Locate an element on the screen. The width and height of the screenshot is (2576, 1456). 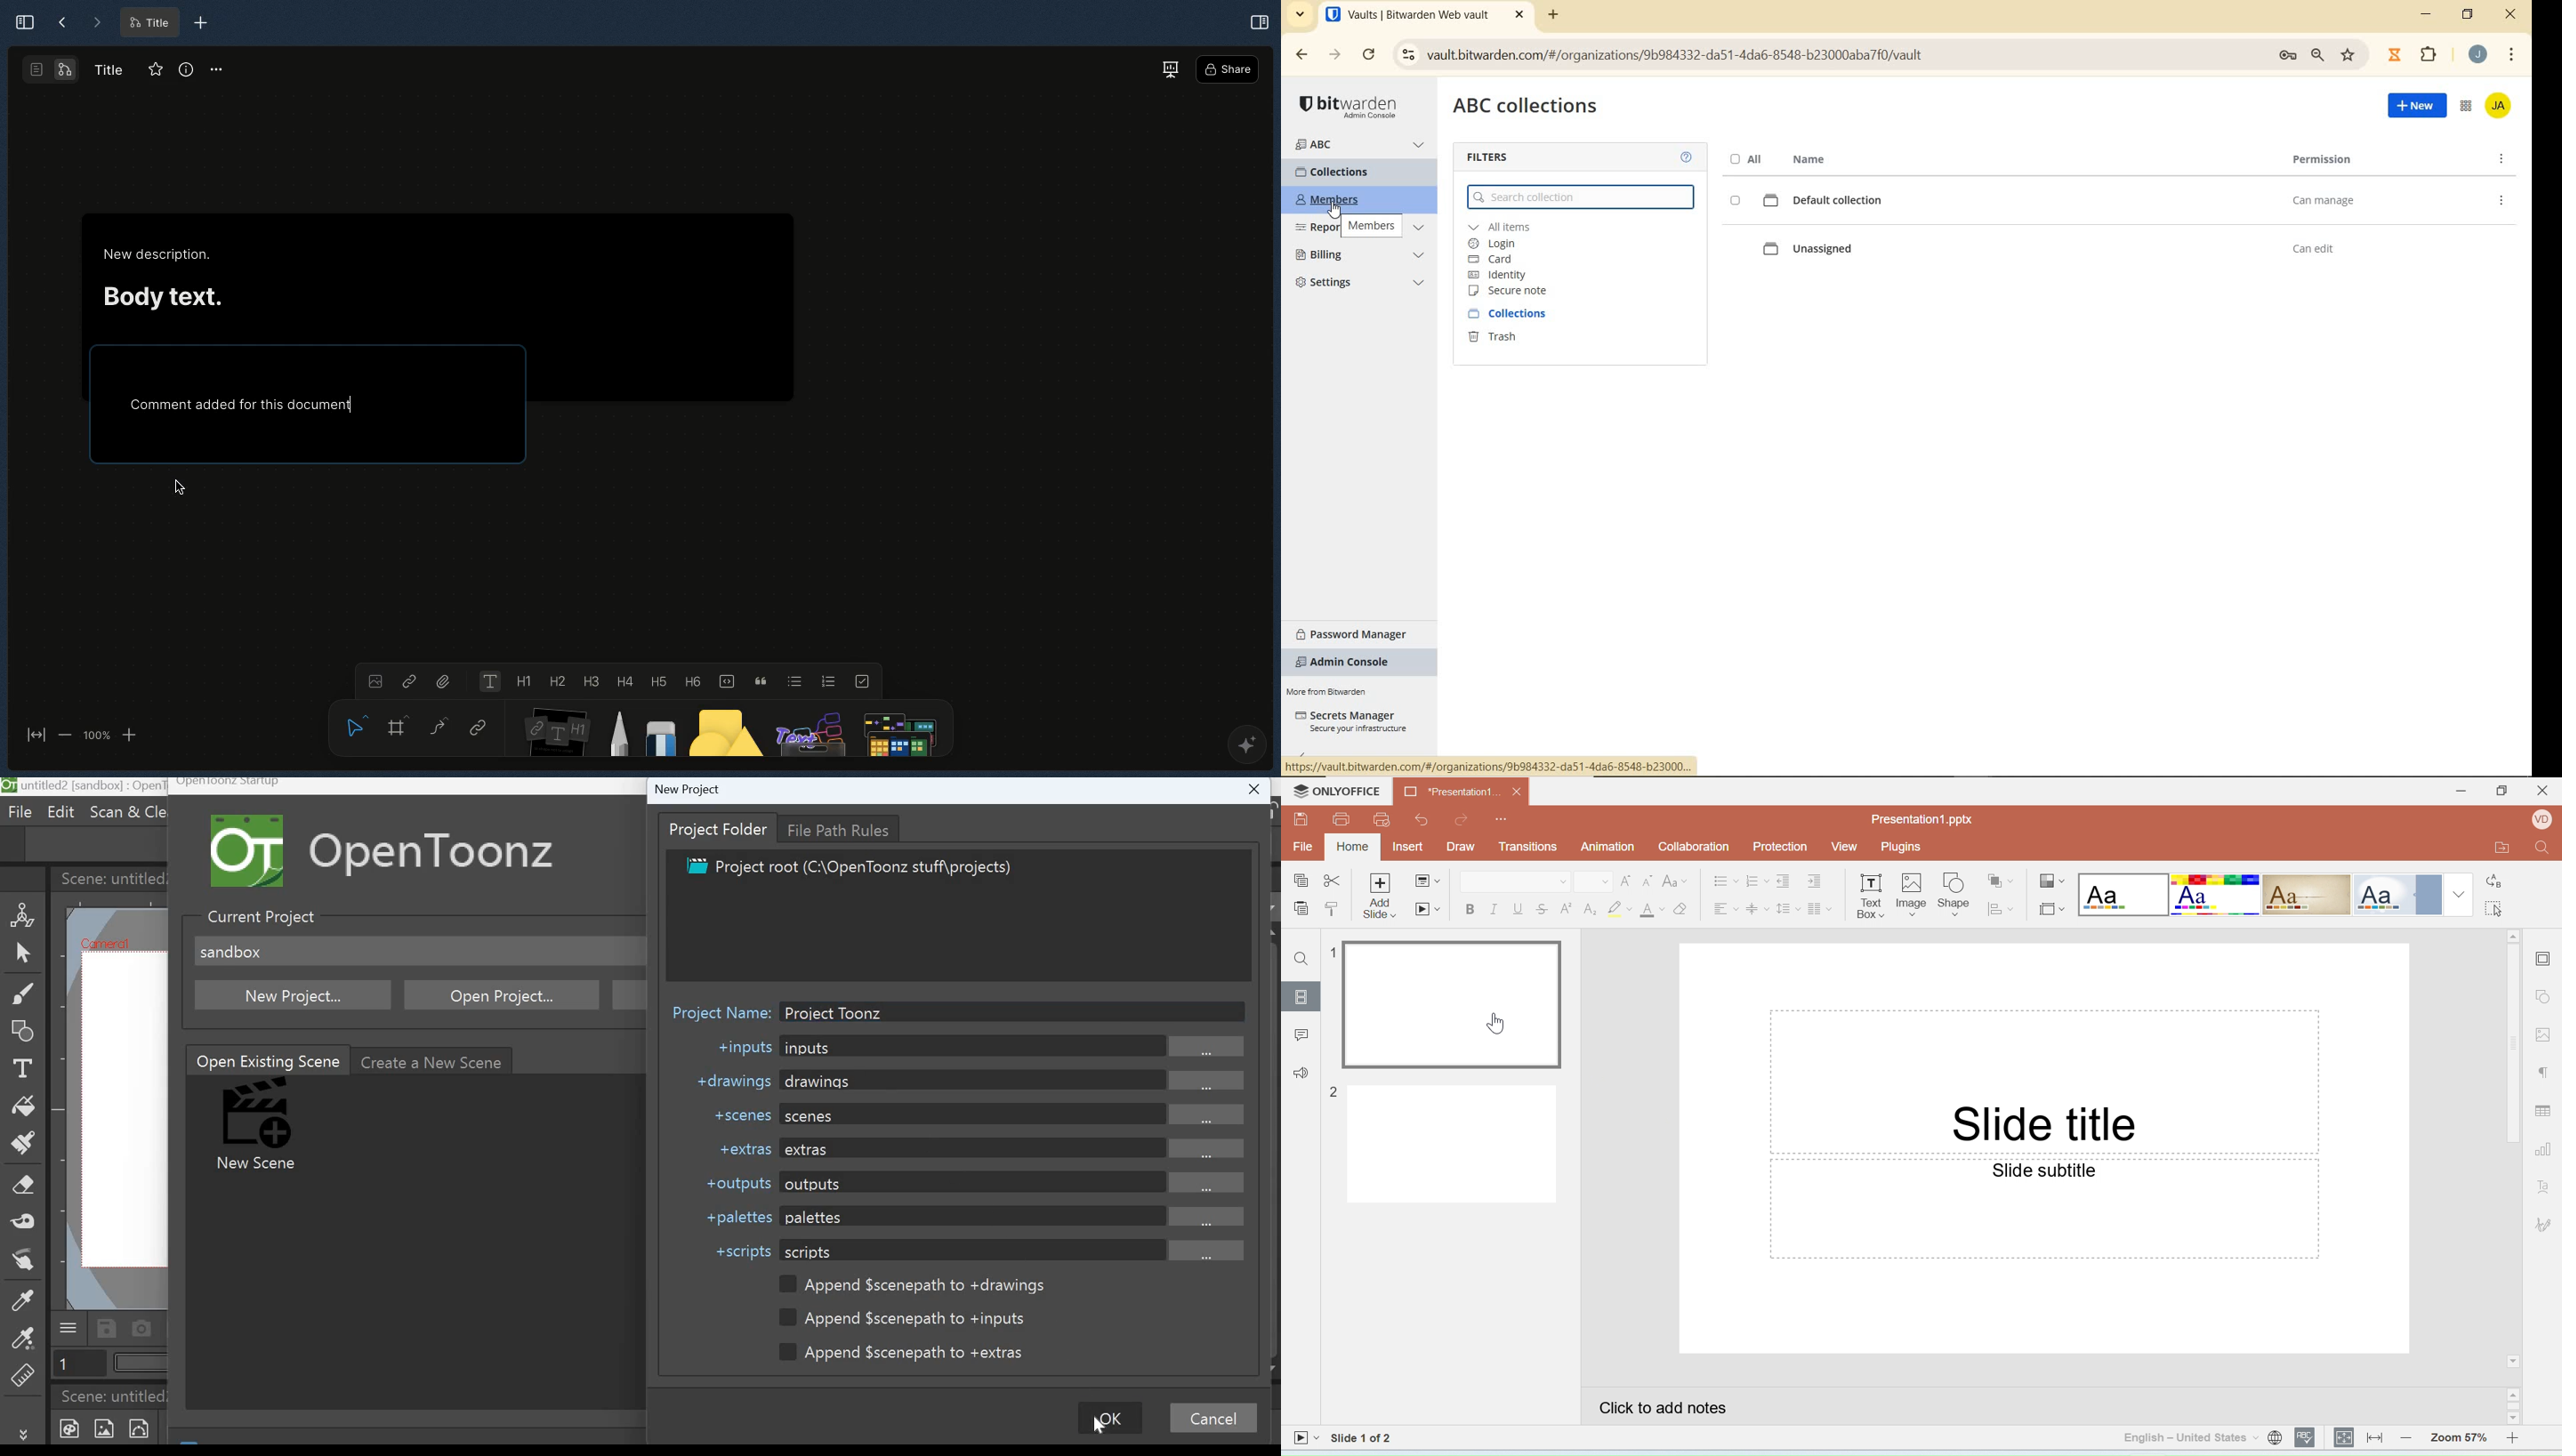
Transitions is located at coordinates (1528, 847).